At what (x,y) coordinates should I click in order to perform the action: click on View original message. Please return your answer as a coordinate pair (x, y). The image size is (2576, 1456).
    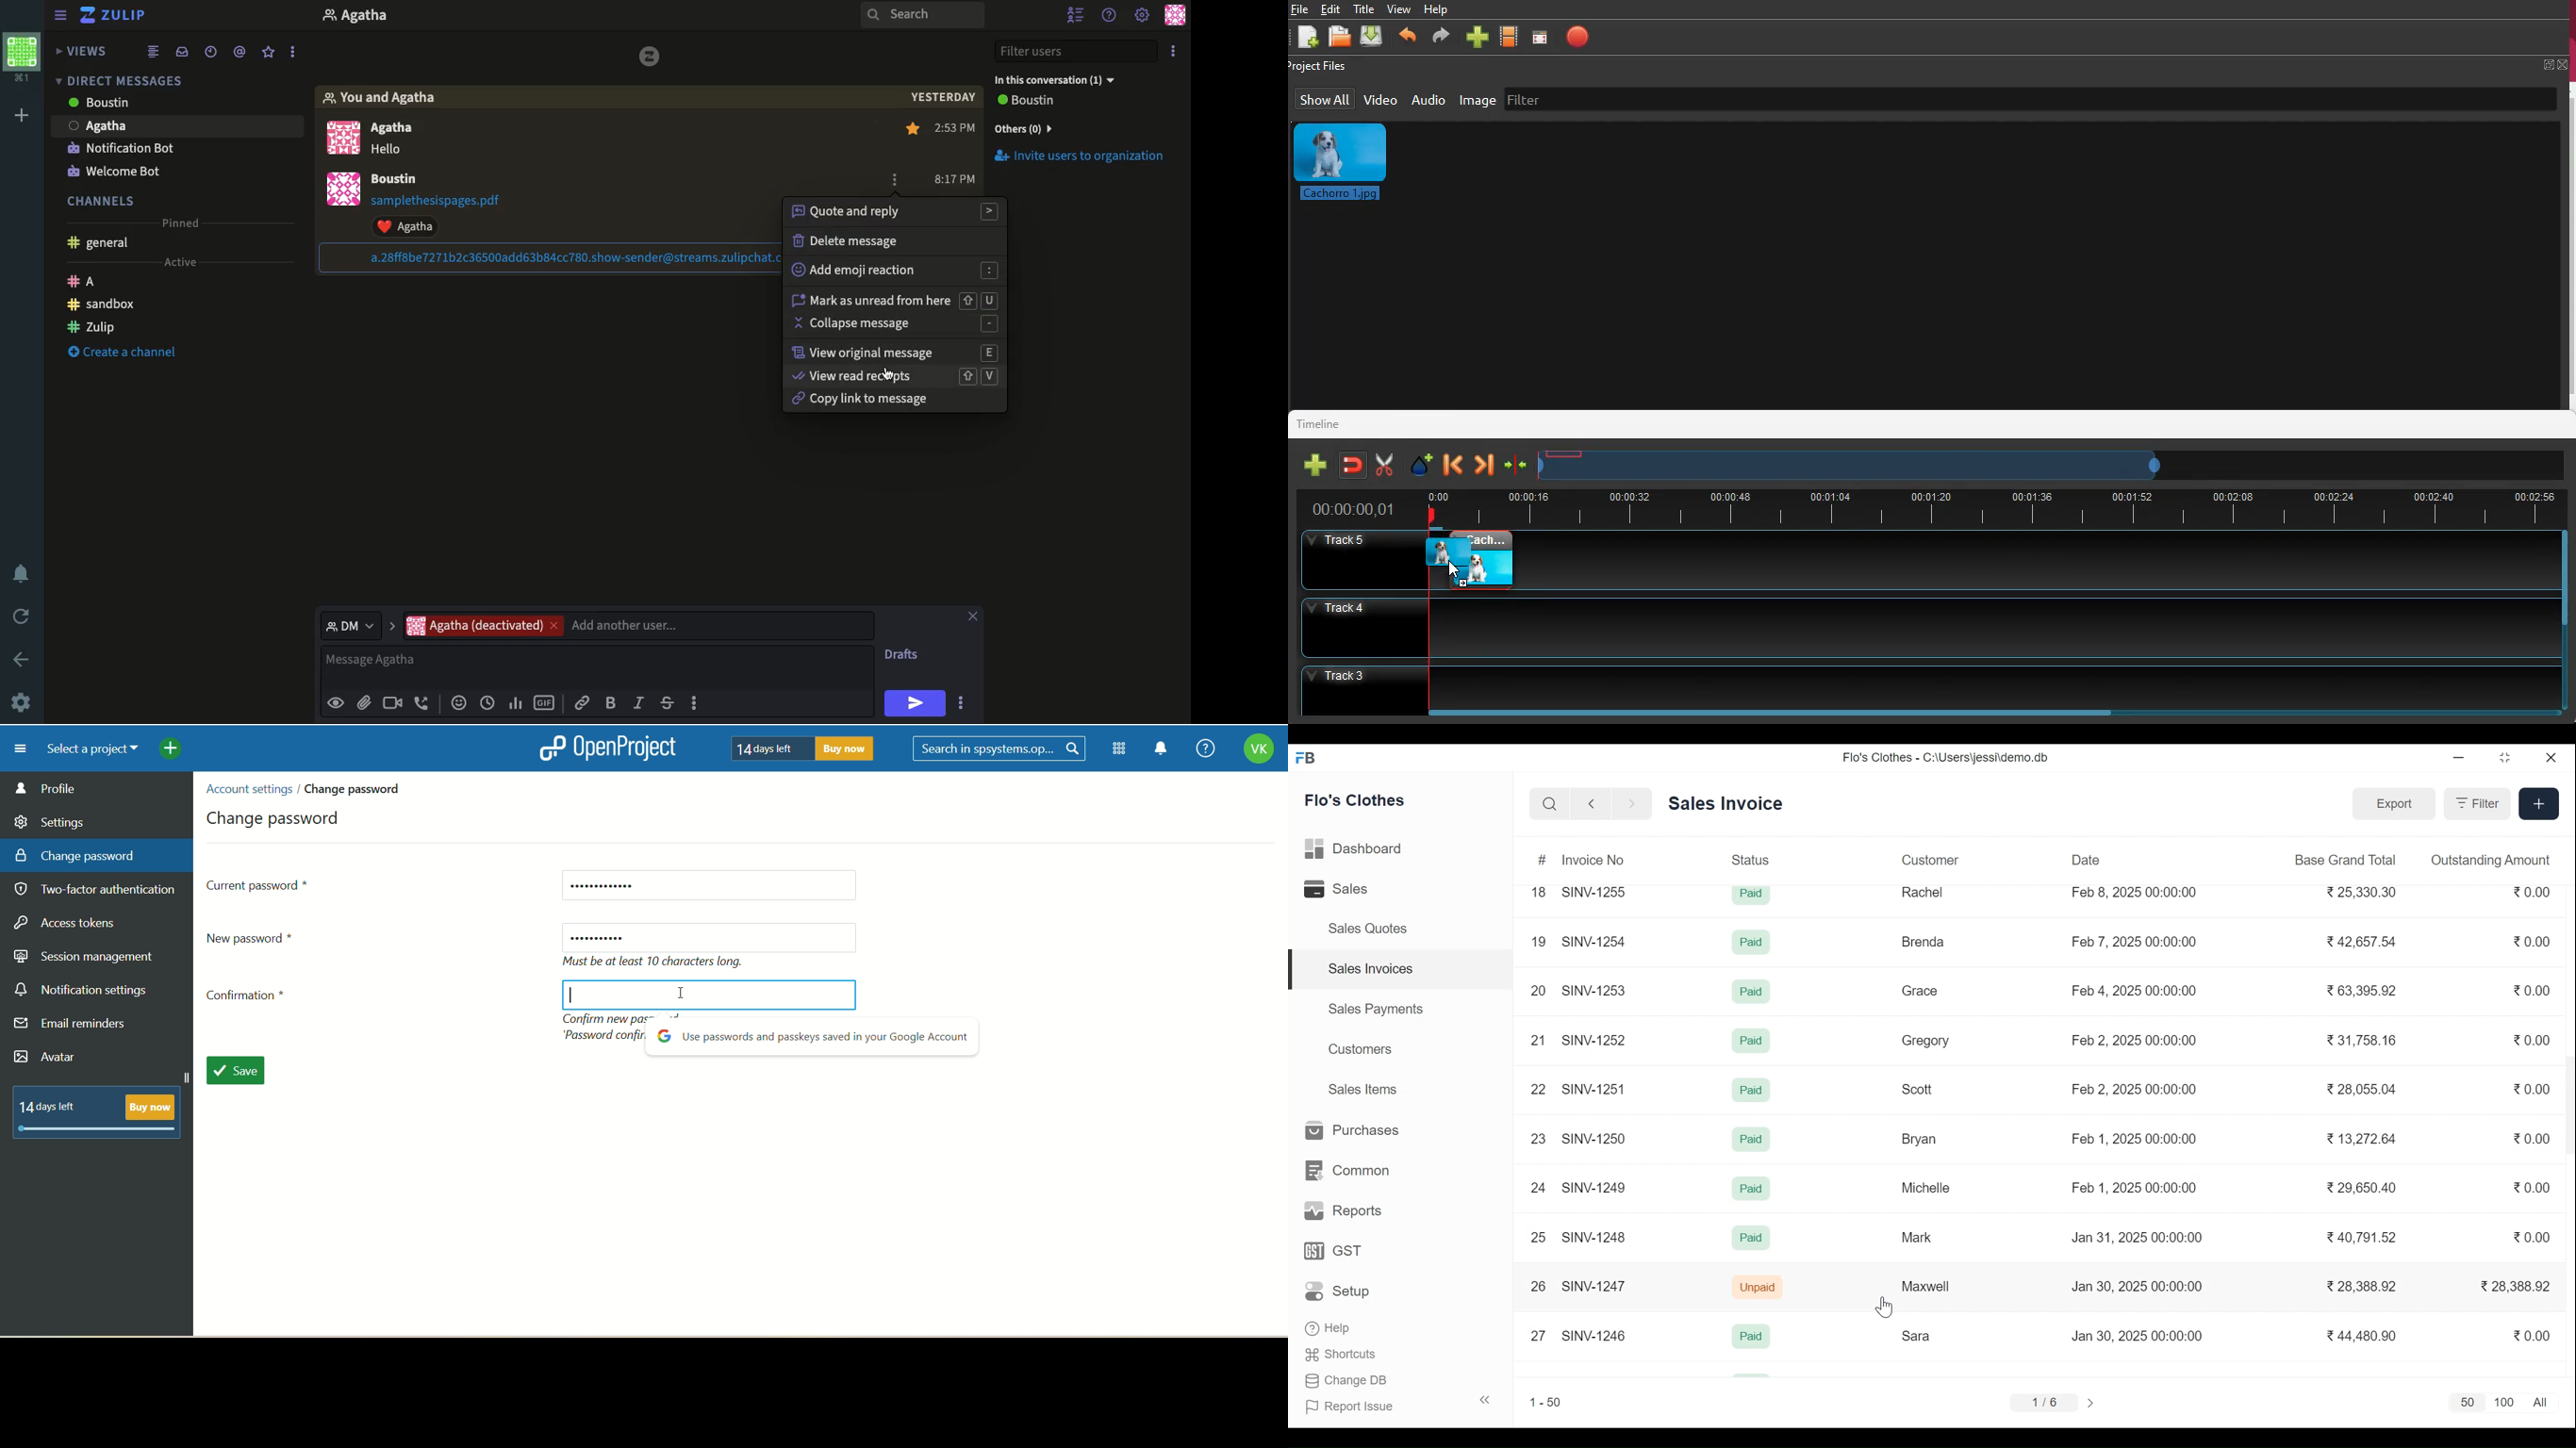
    Looking at the image, I should click on (901, 349).